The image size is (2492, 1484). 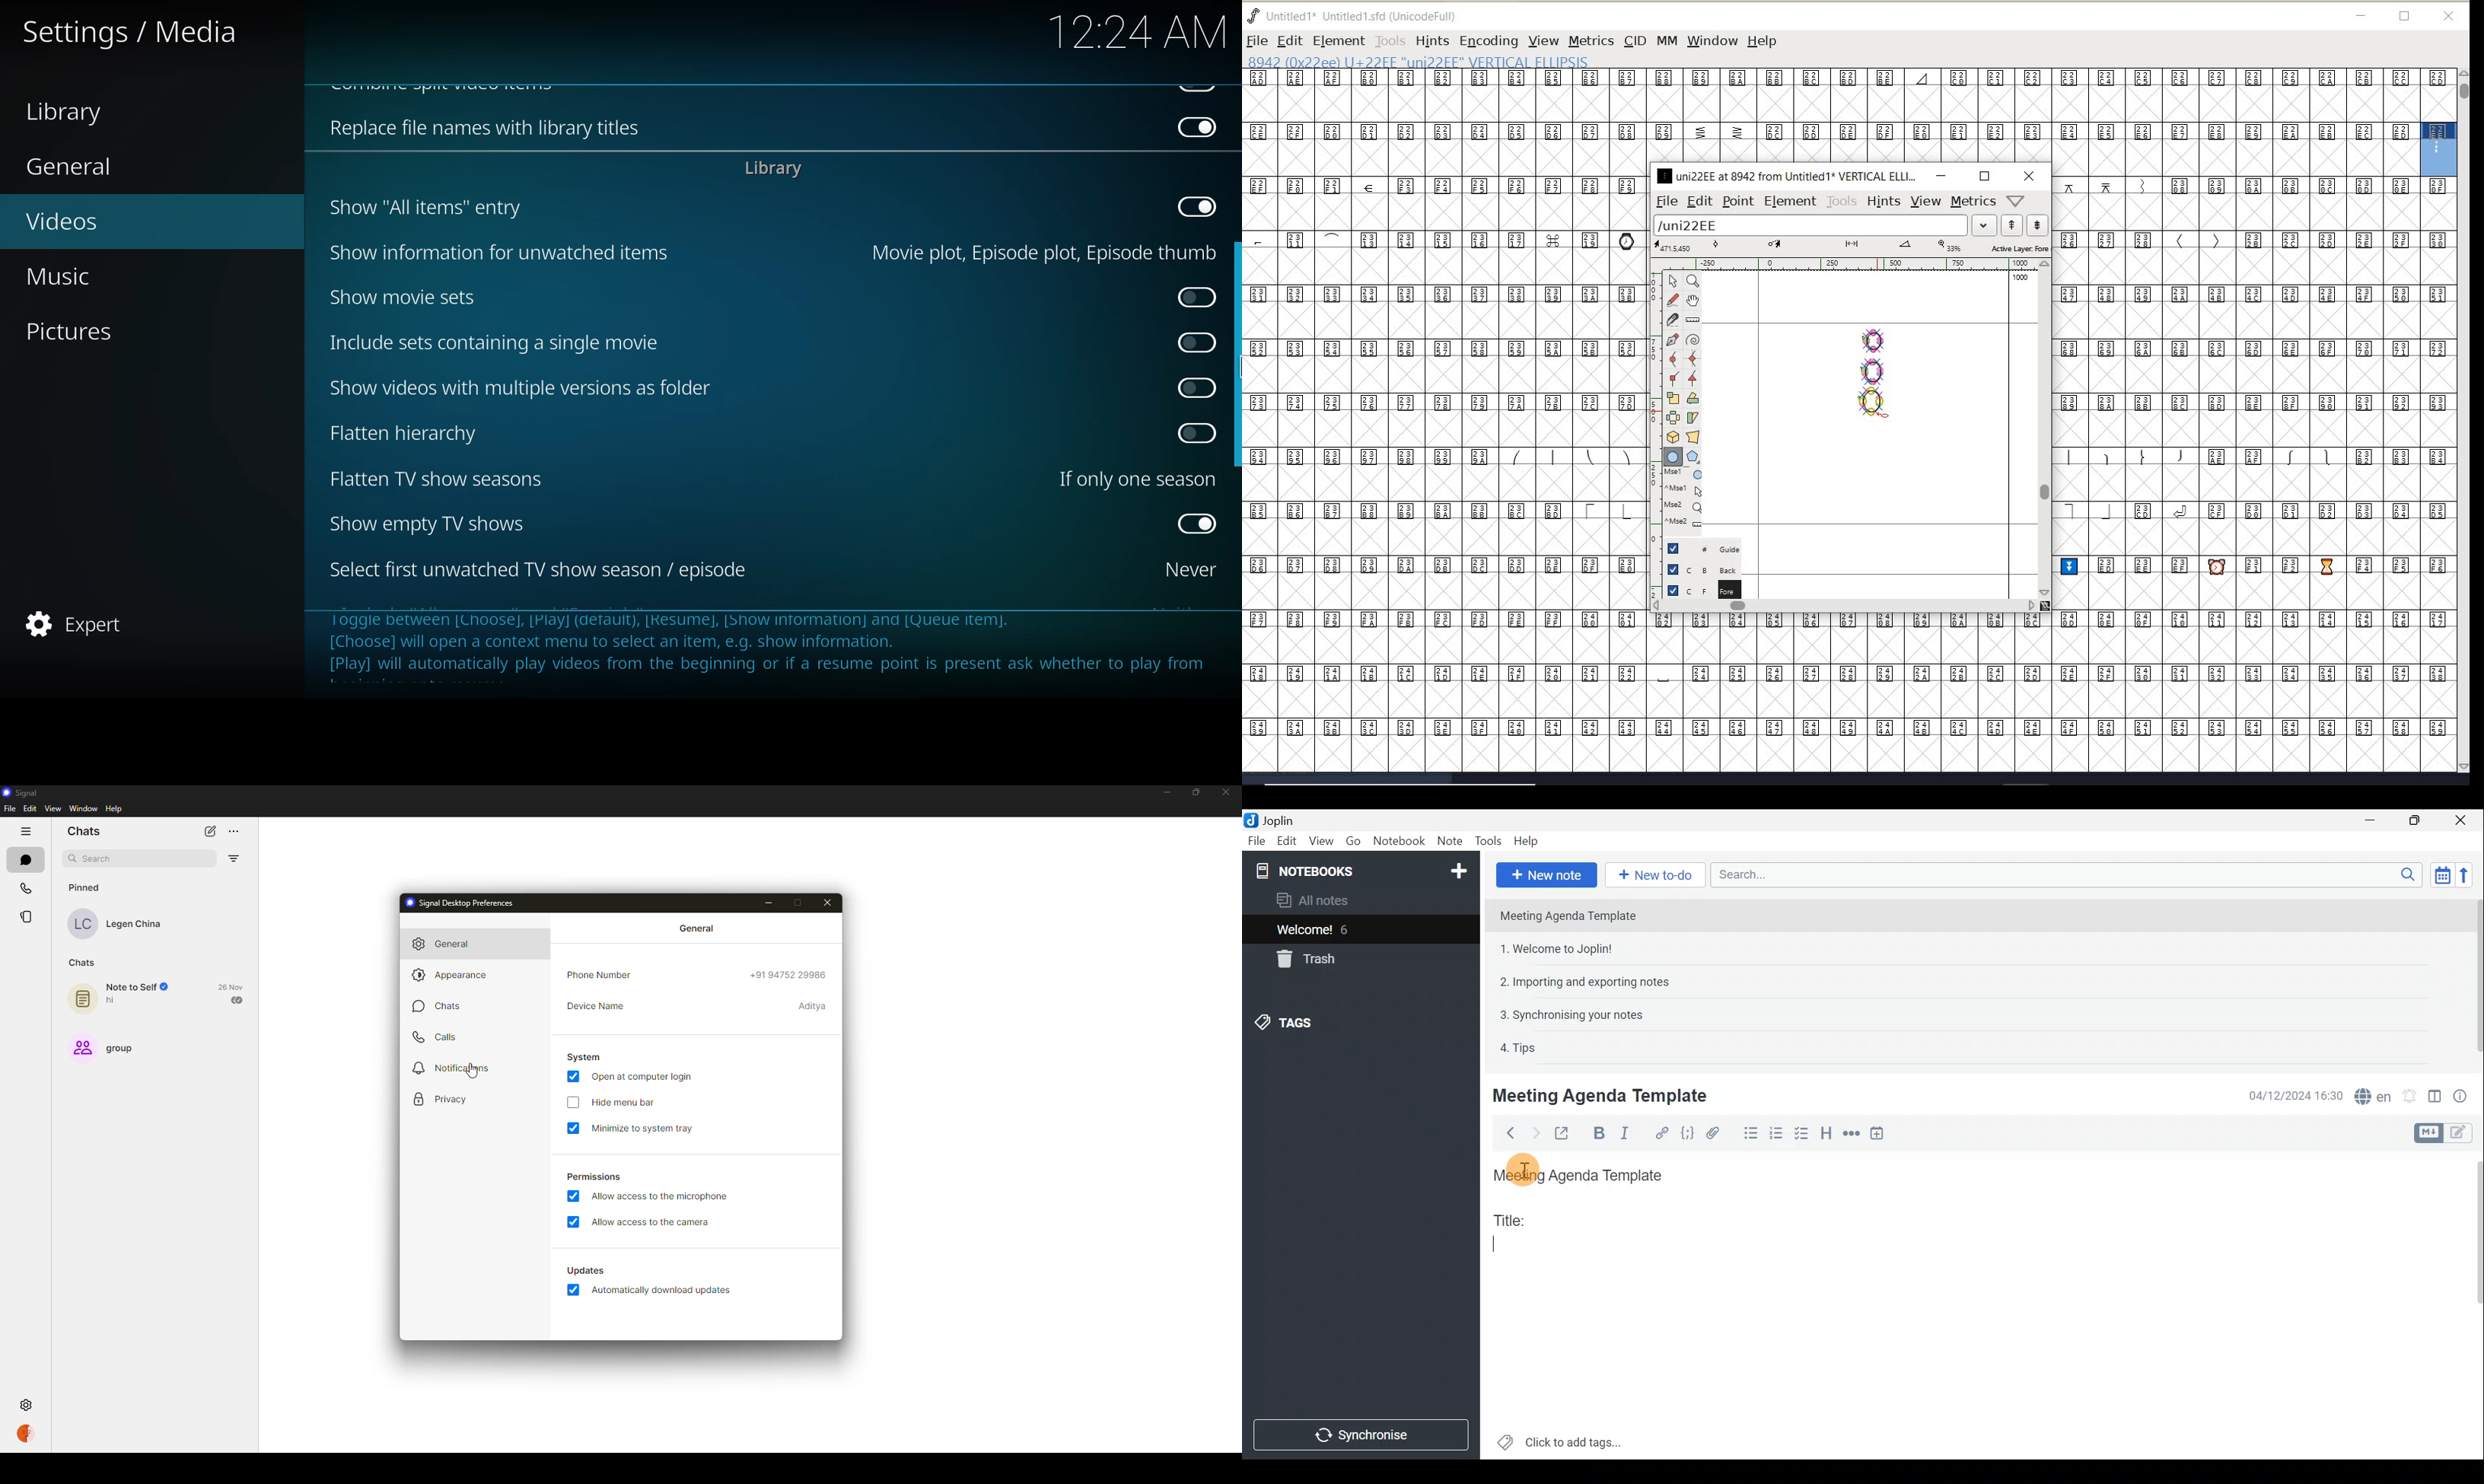 What do you see at coordinates (1338, 41) in the screenshot?
I see `ELEMENT` at bounding box center [1338, 41].